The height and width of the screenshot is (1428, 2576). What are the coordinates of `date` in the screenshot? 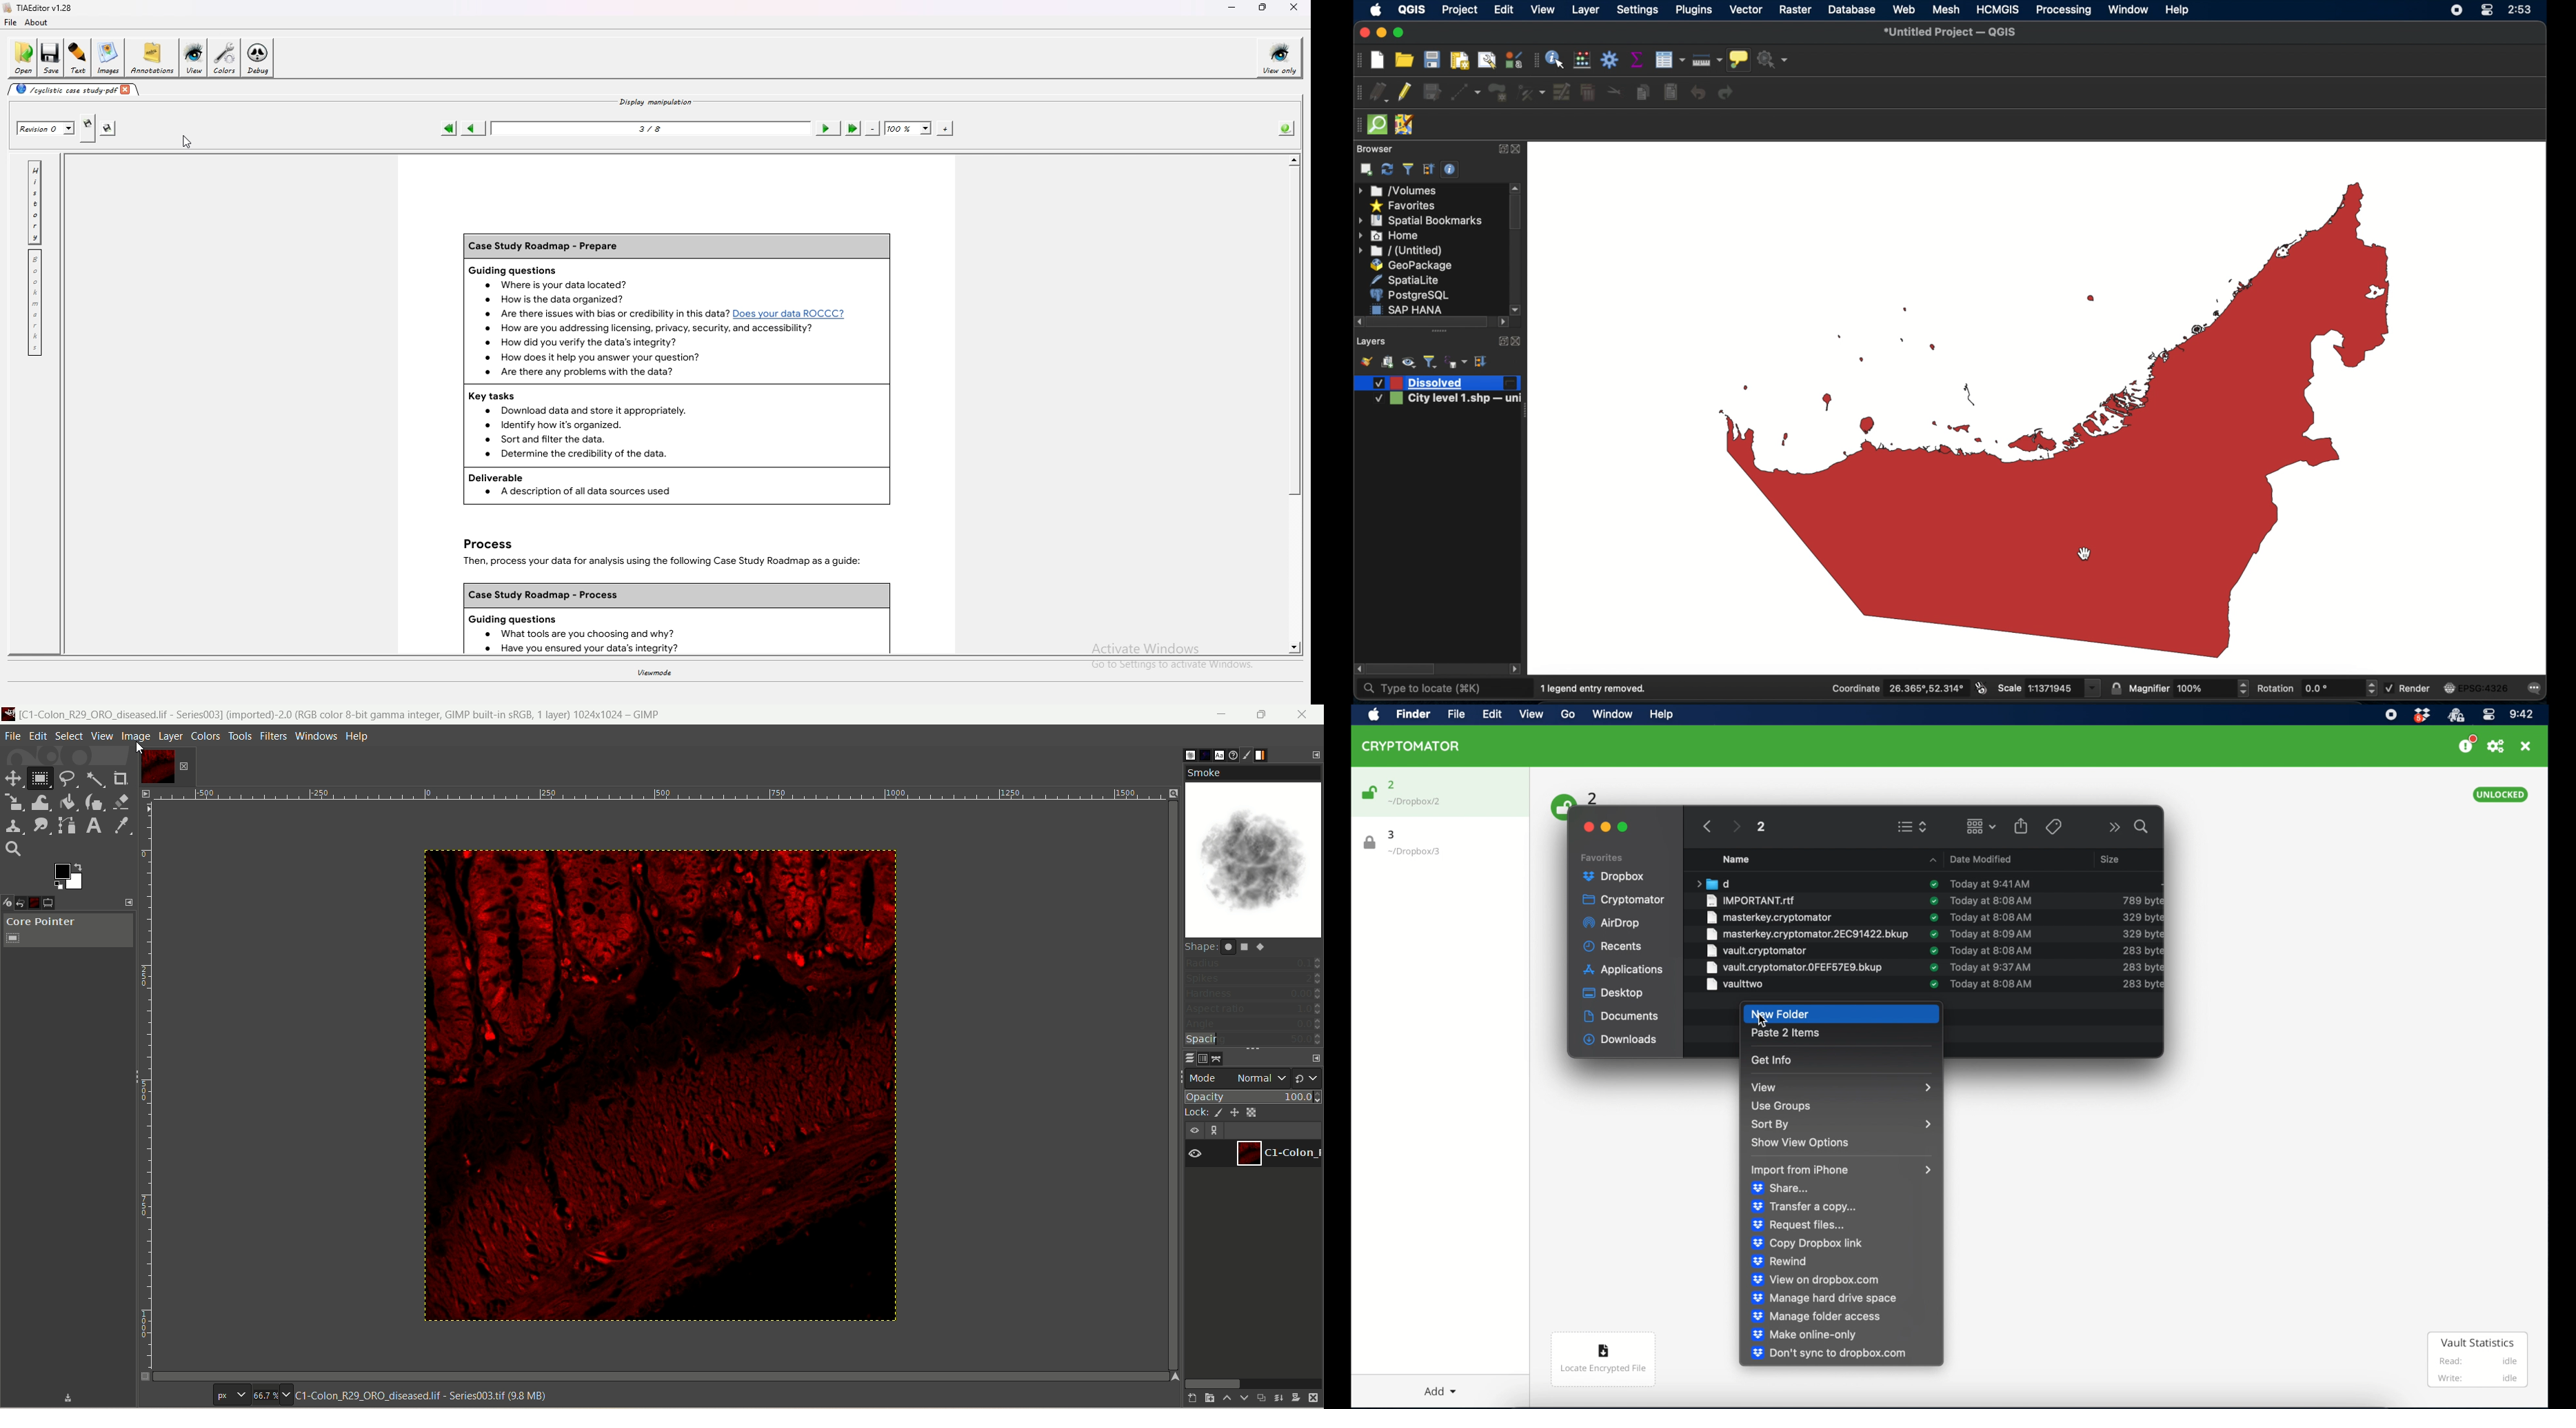 It's located at (1991, 950).